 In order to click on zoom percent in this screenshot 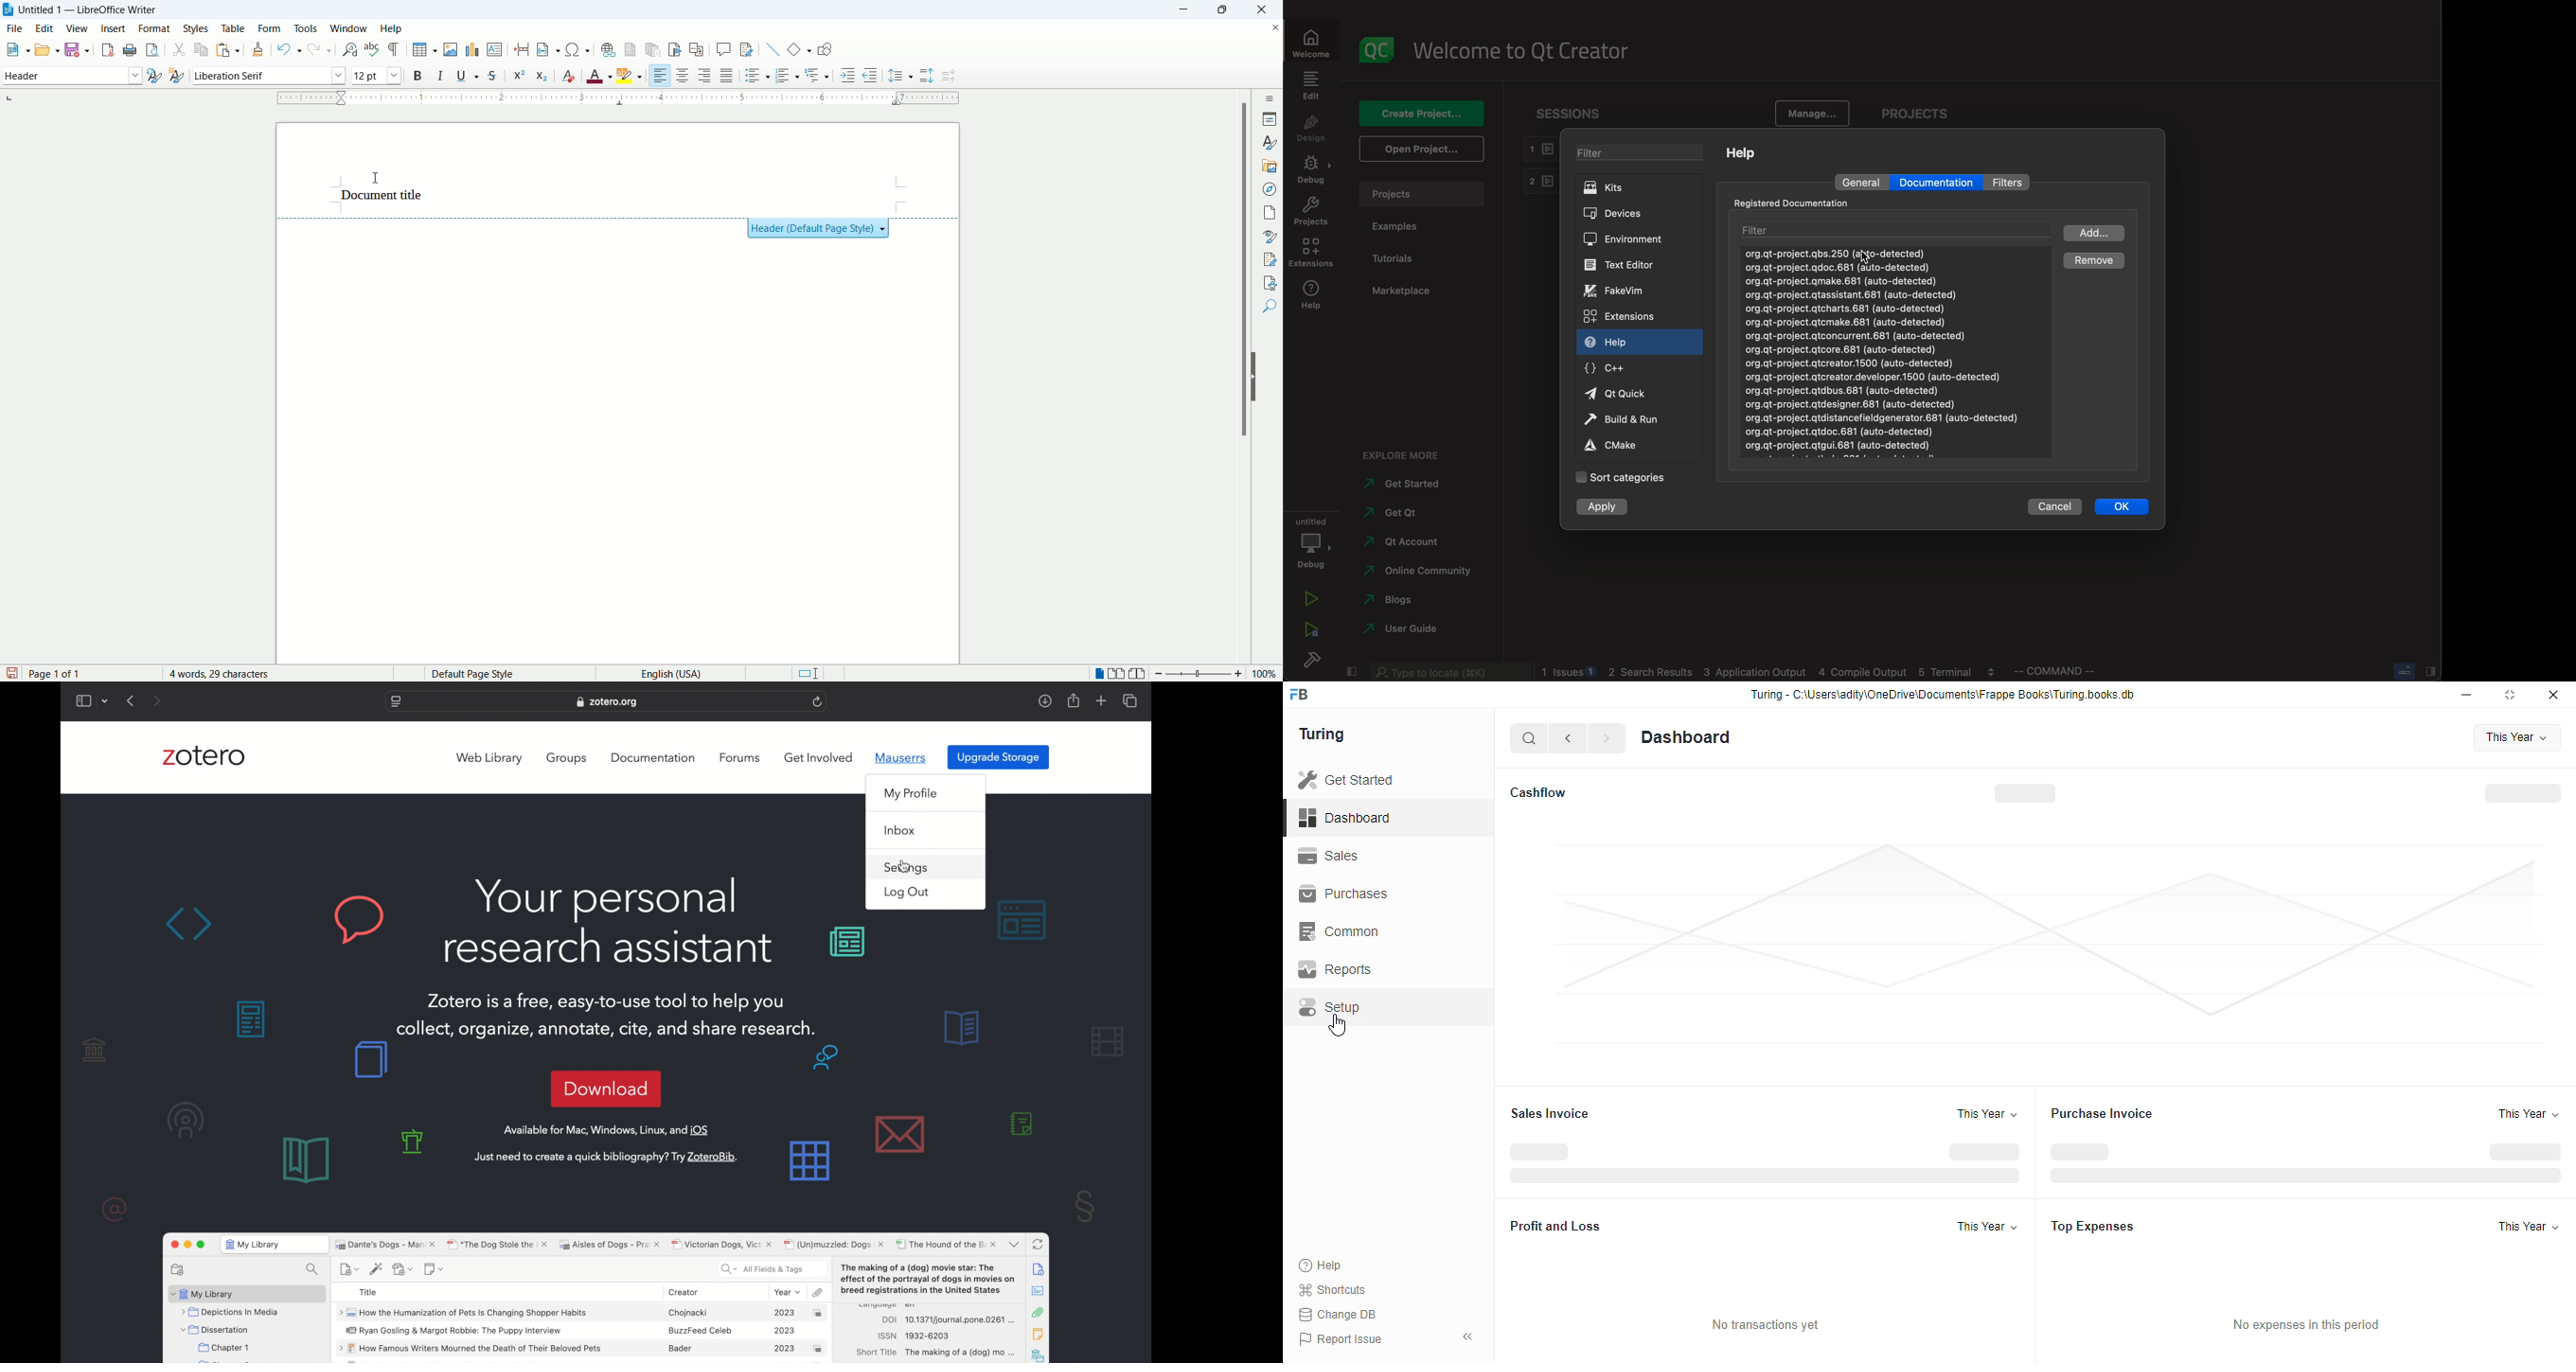, I will do `click(1267, 673)`.